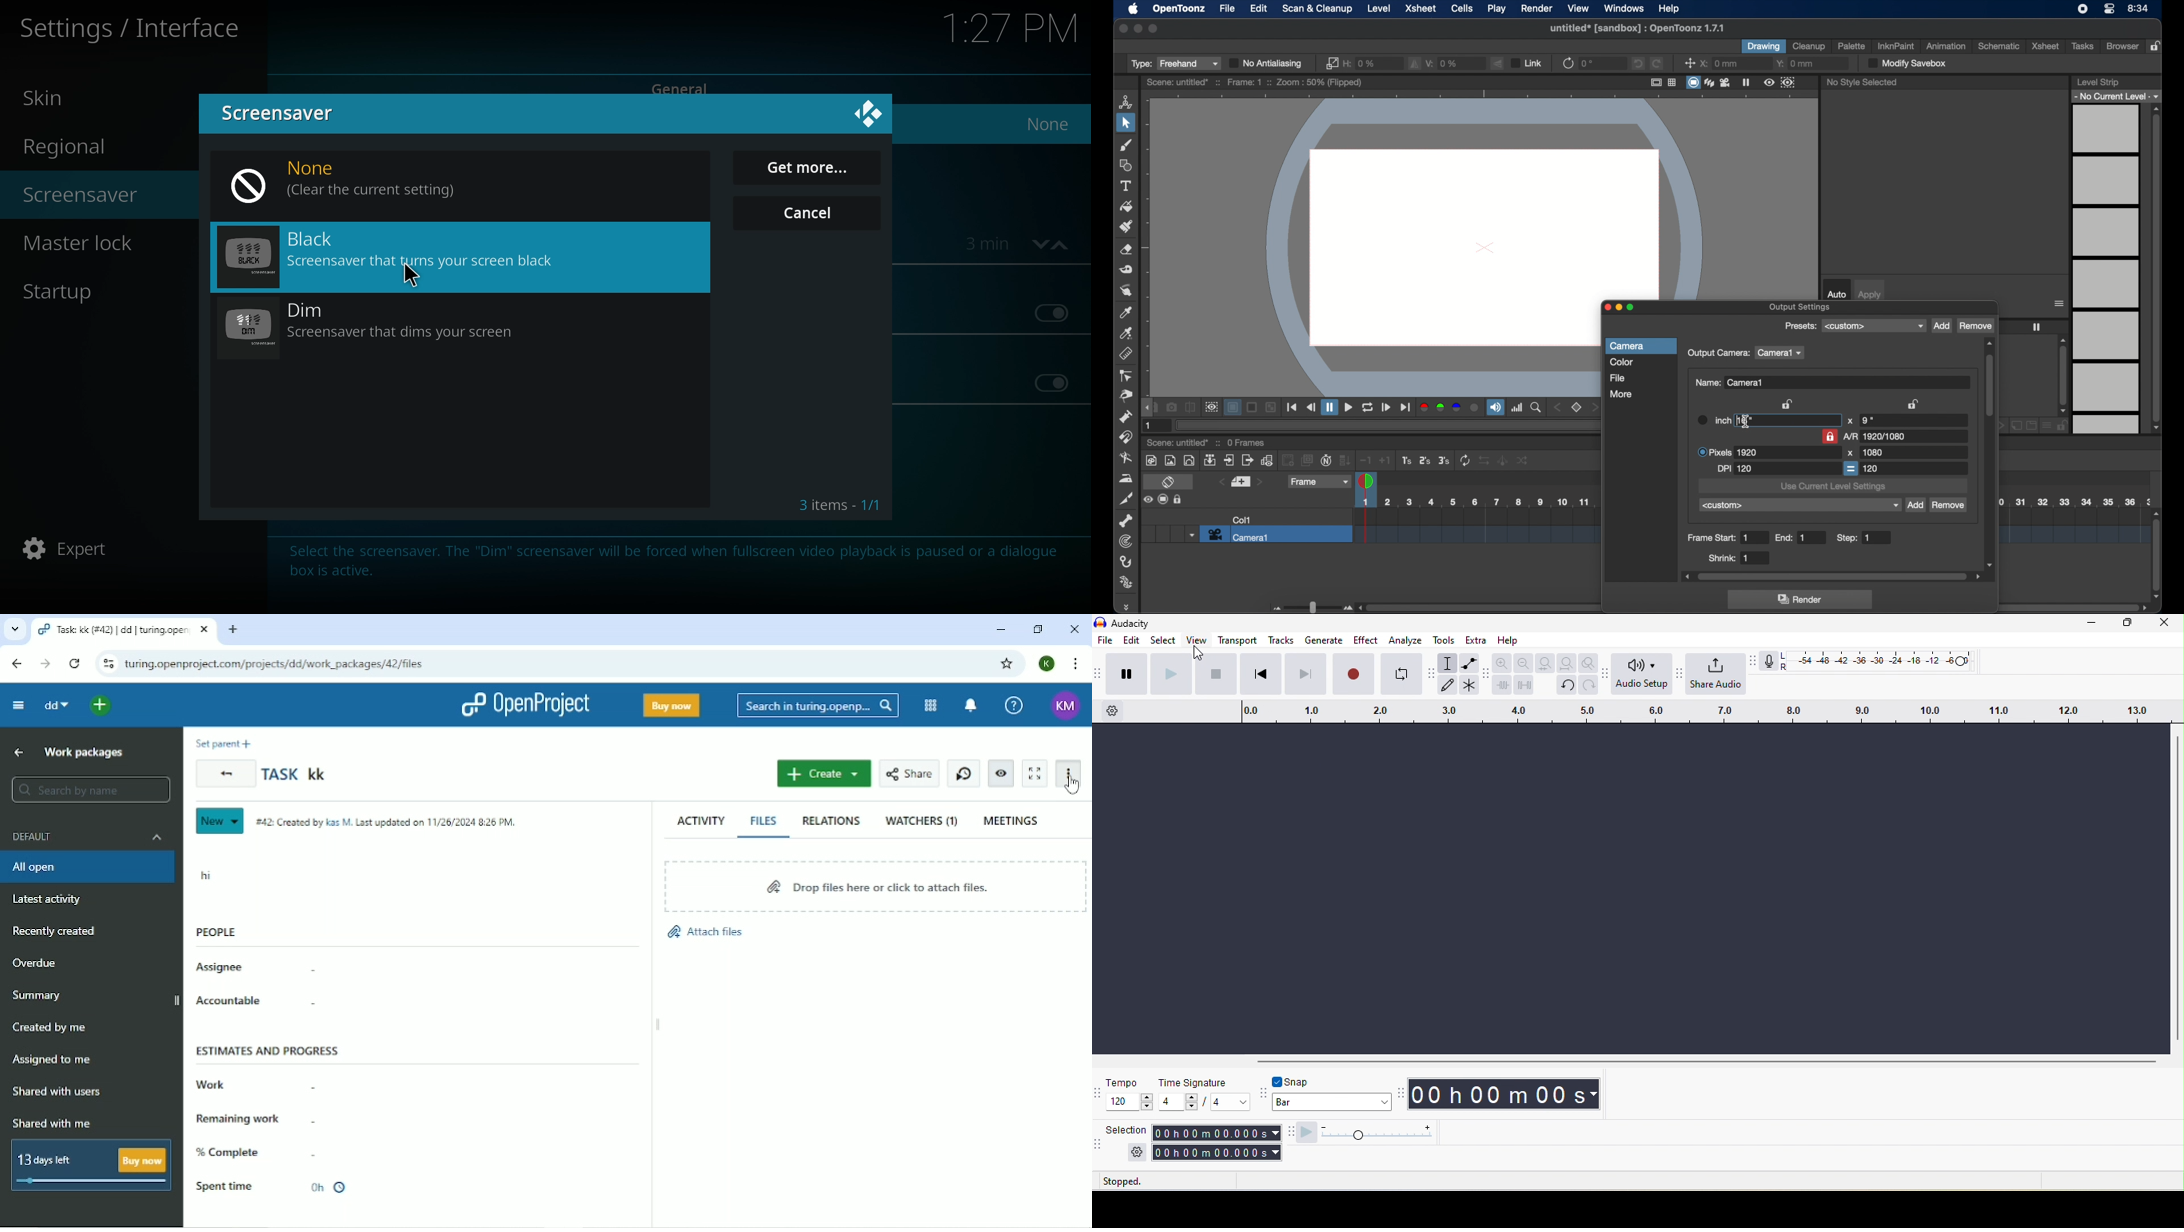 This screenshot has height=1232, width=2184. What do you see at coordinates (1000, 629) in the screenshot?
I see `Minimize` at bounding box center [1000, 629].